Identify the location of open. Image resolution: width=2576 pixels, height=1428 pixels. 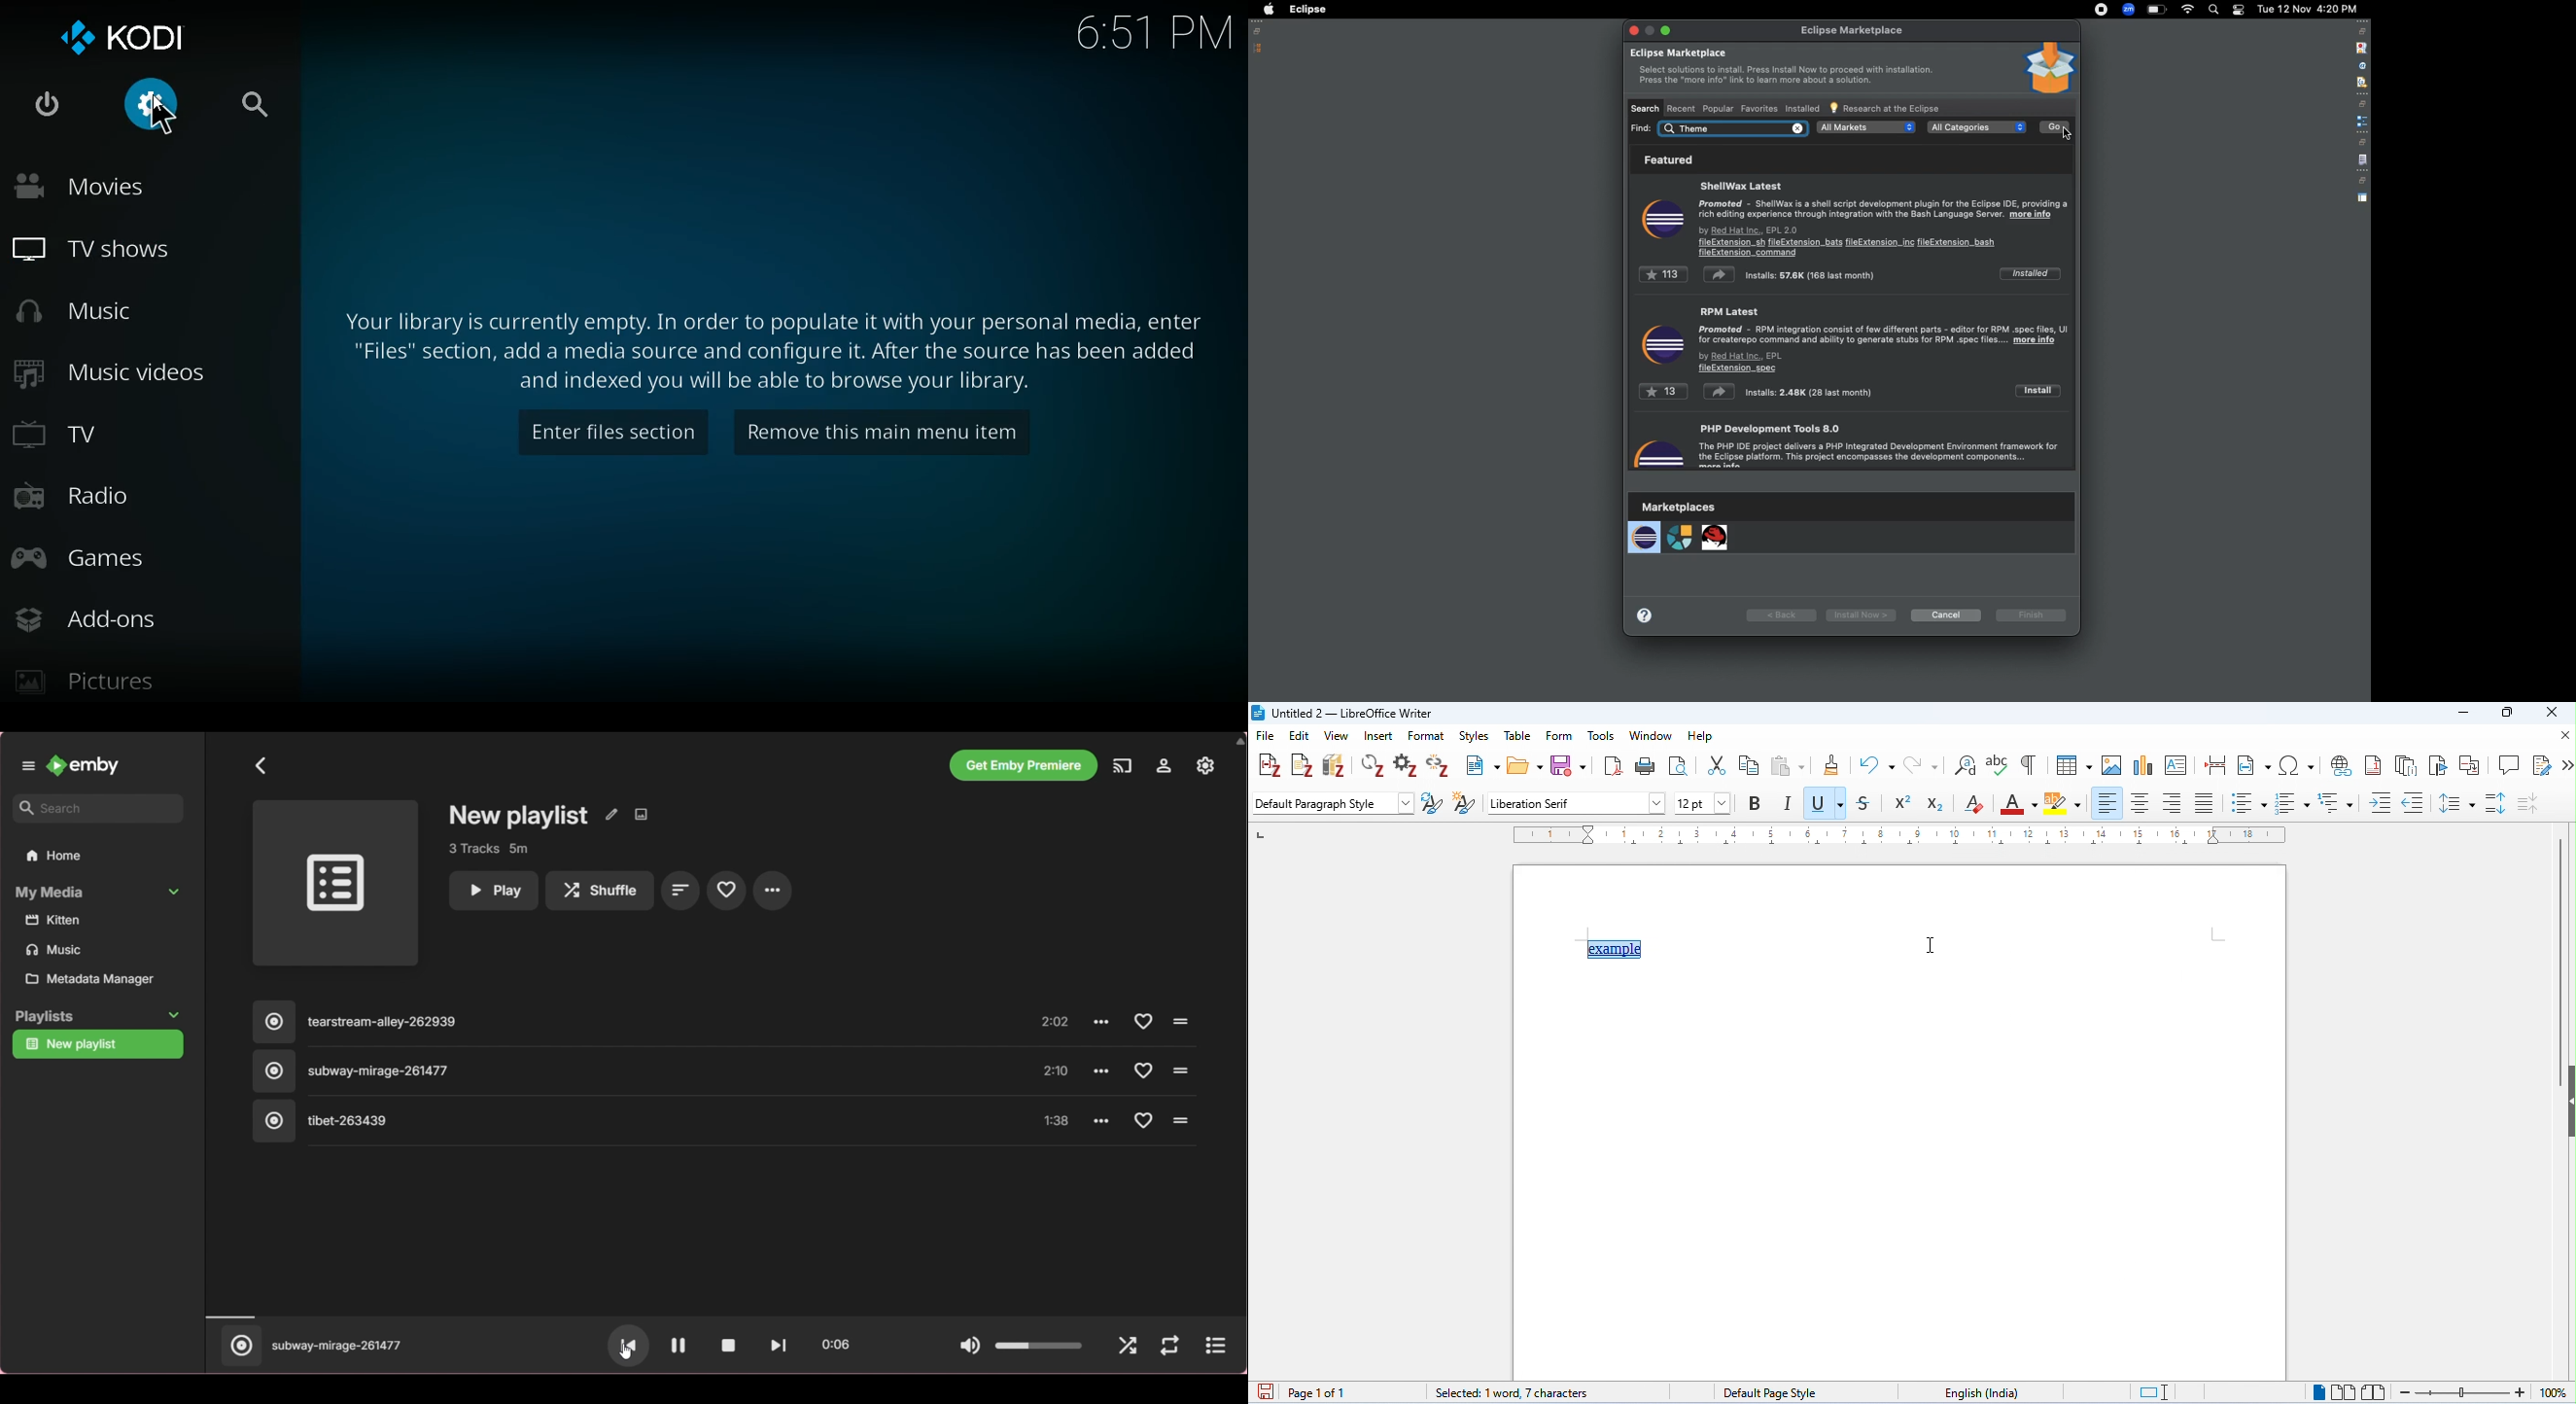
(1524, 764).